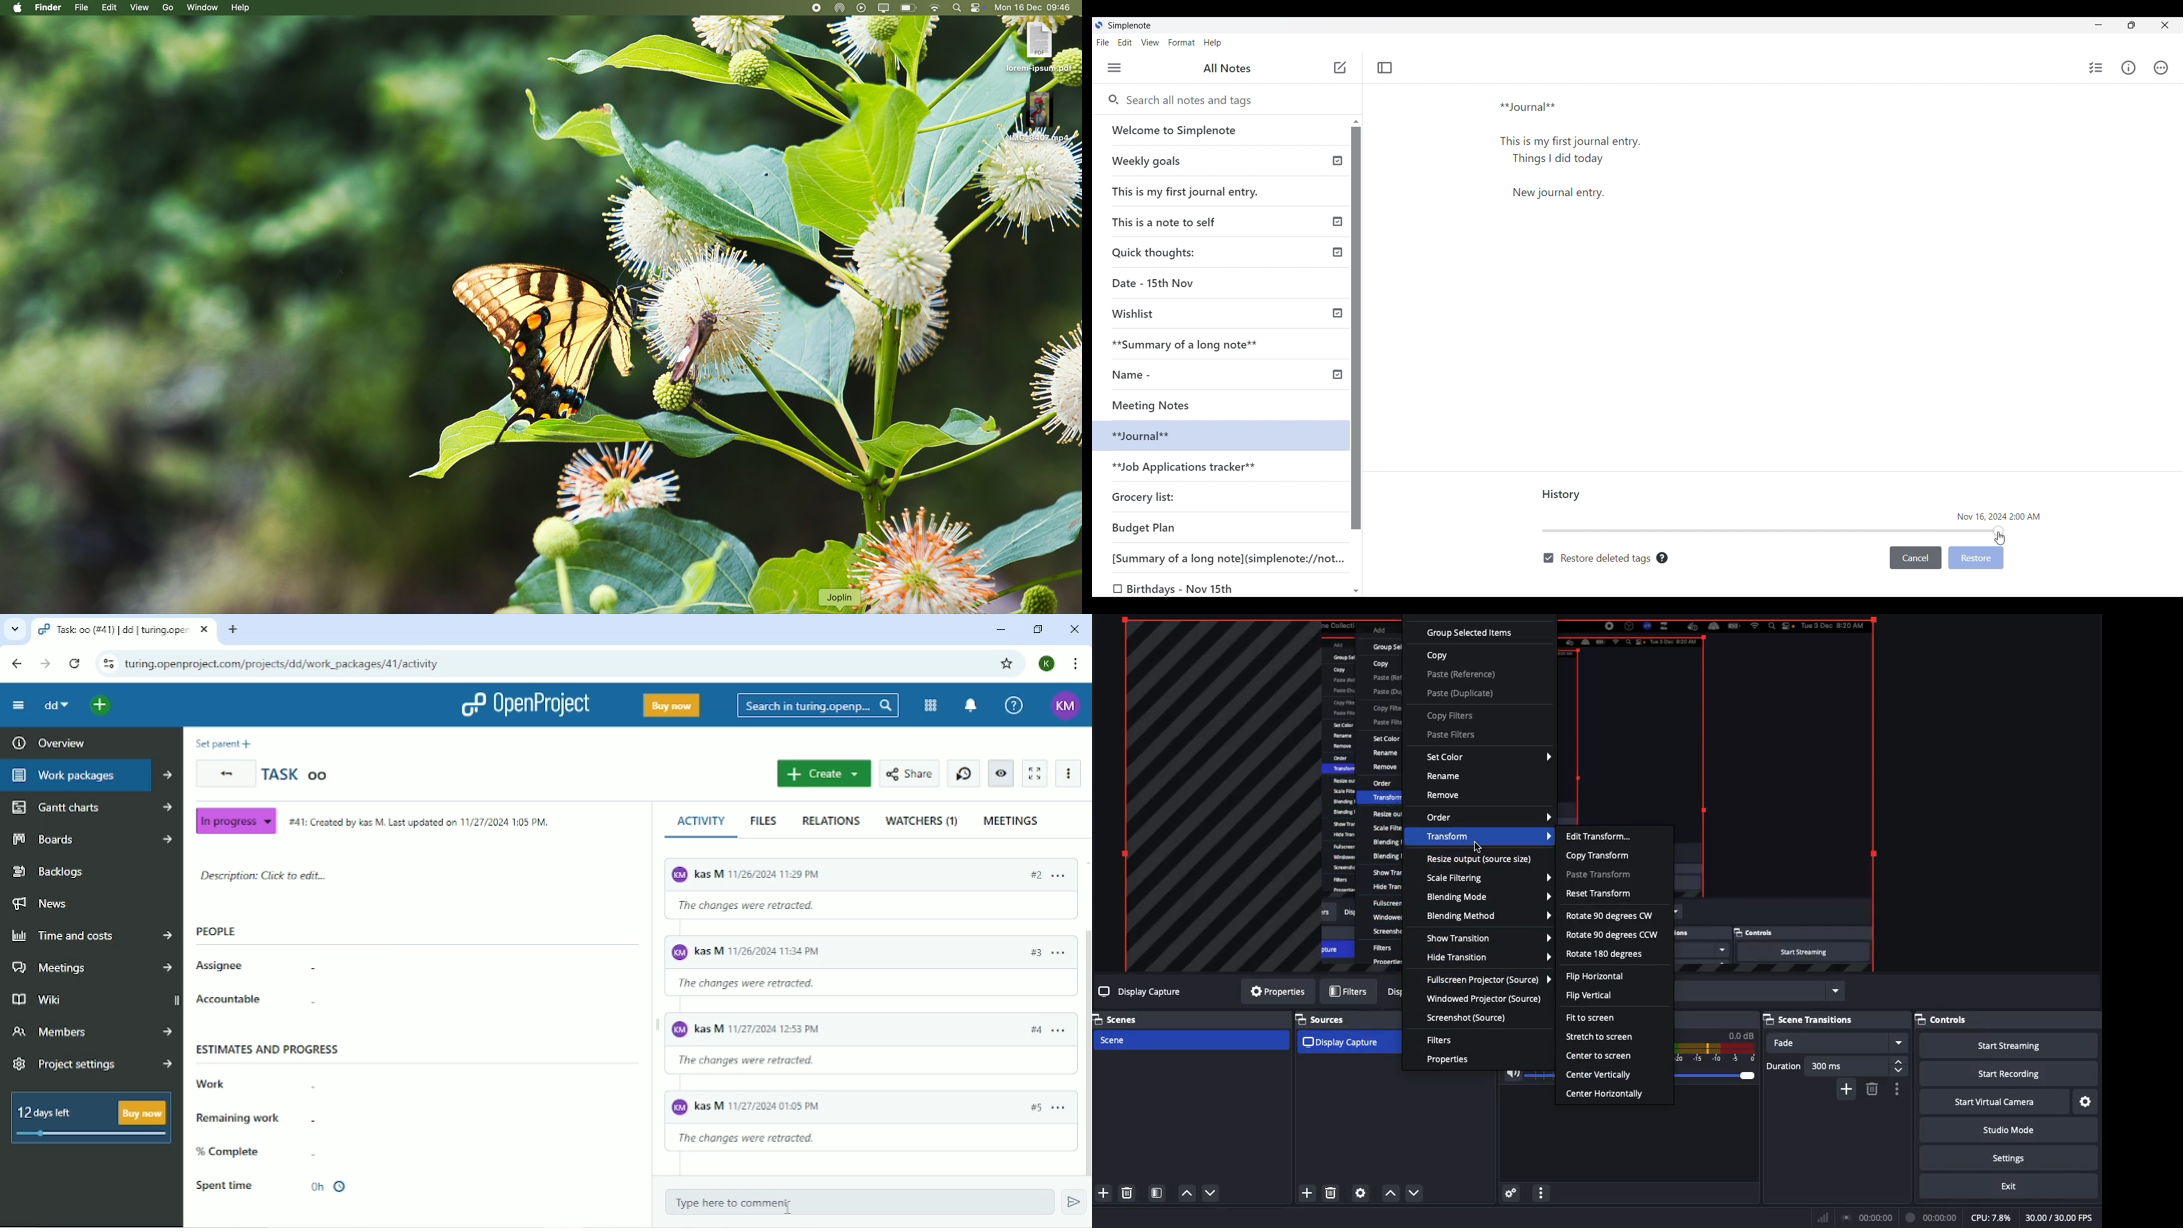  I want to click on News, so click(40, 904).